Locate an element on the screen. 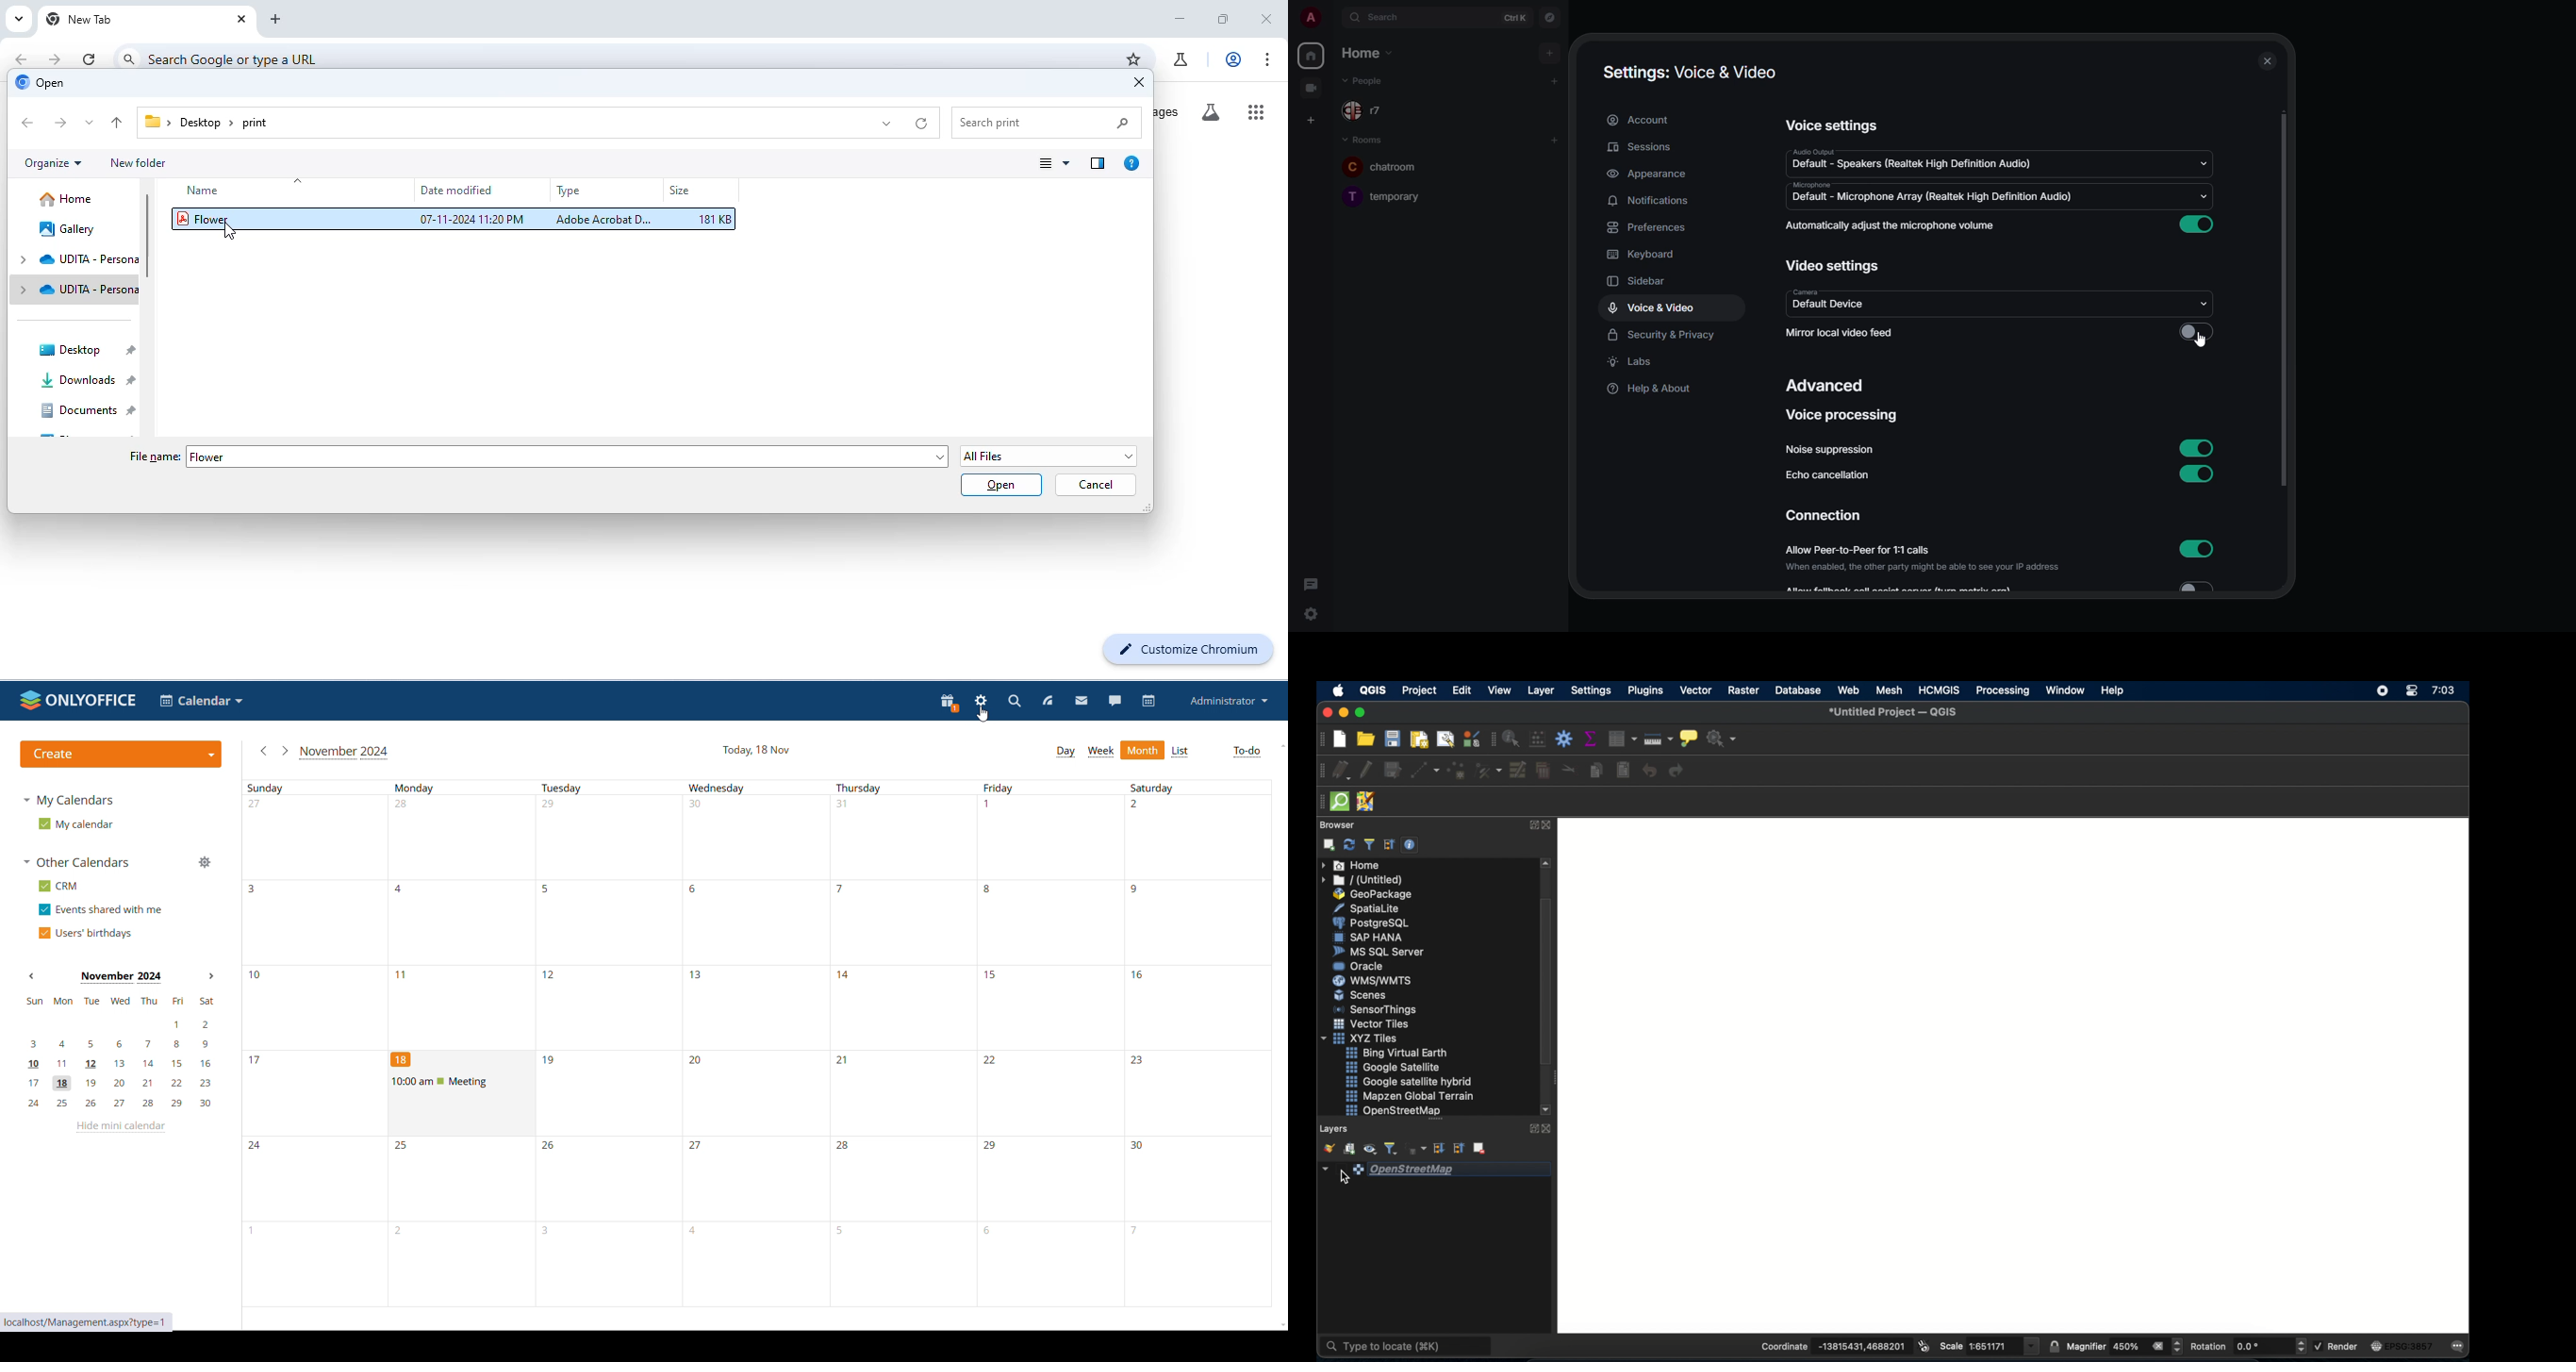  downloads is located at coordinates (86, 381).